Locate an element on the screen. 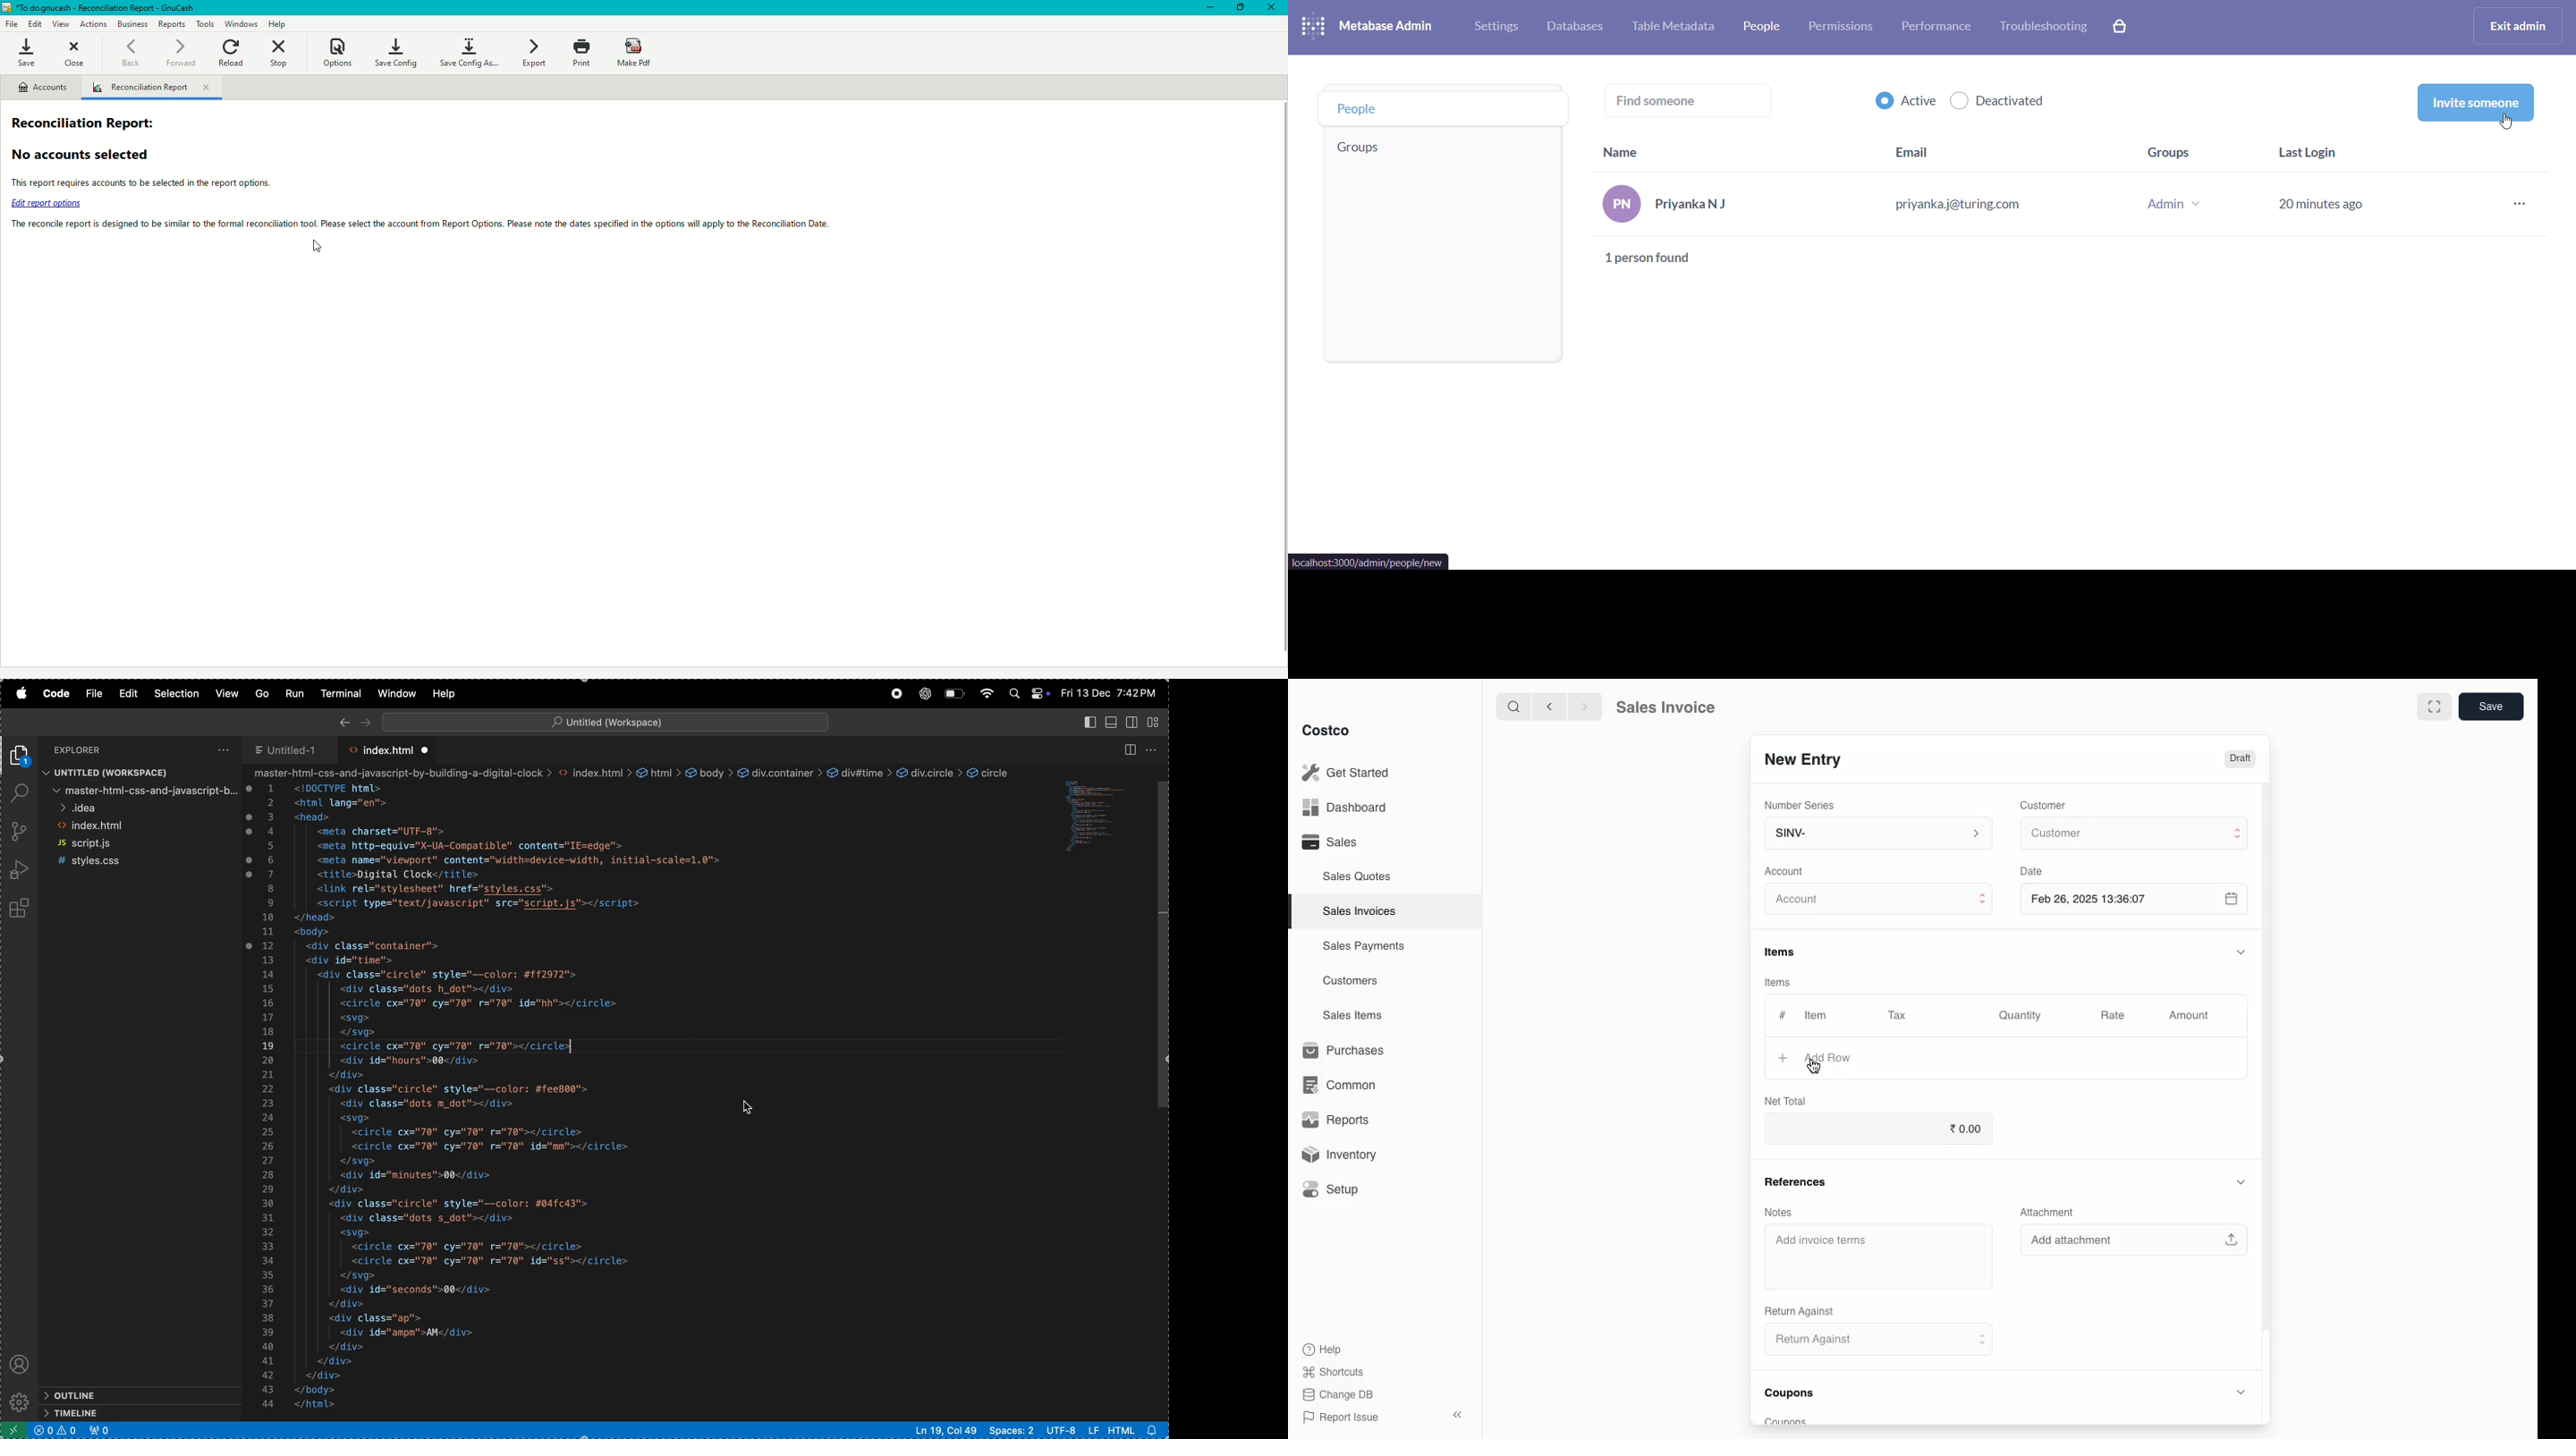 The width and height of the screenshot is (2576, 1456). Add Row is located at coordinates (1833, 1060).